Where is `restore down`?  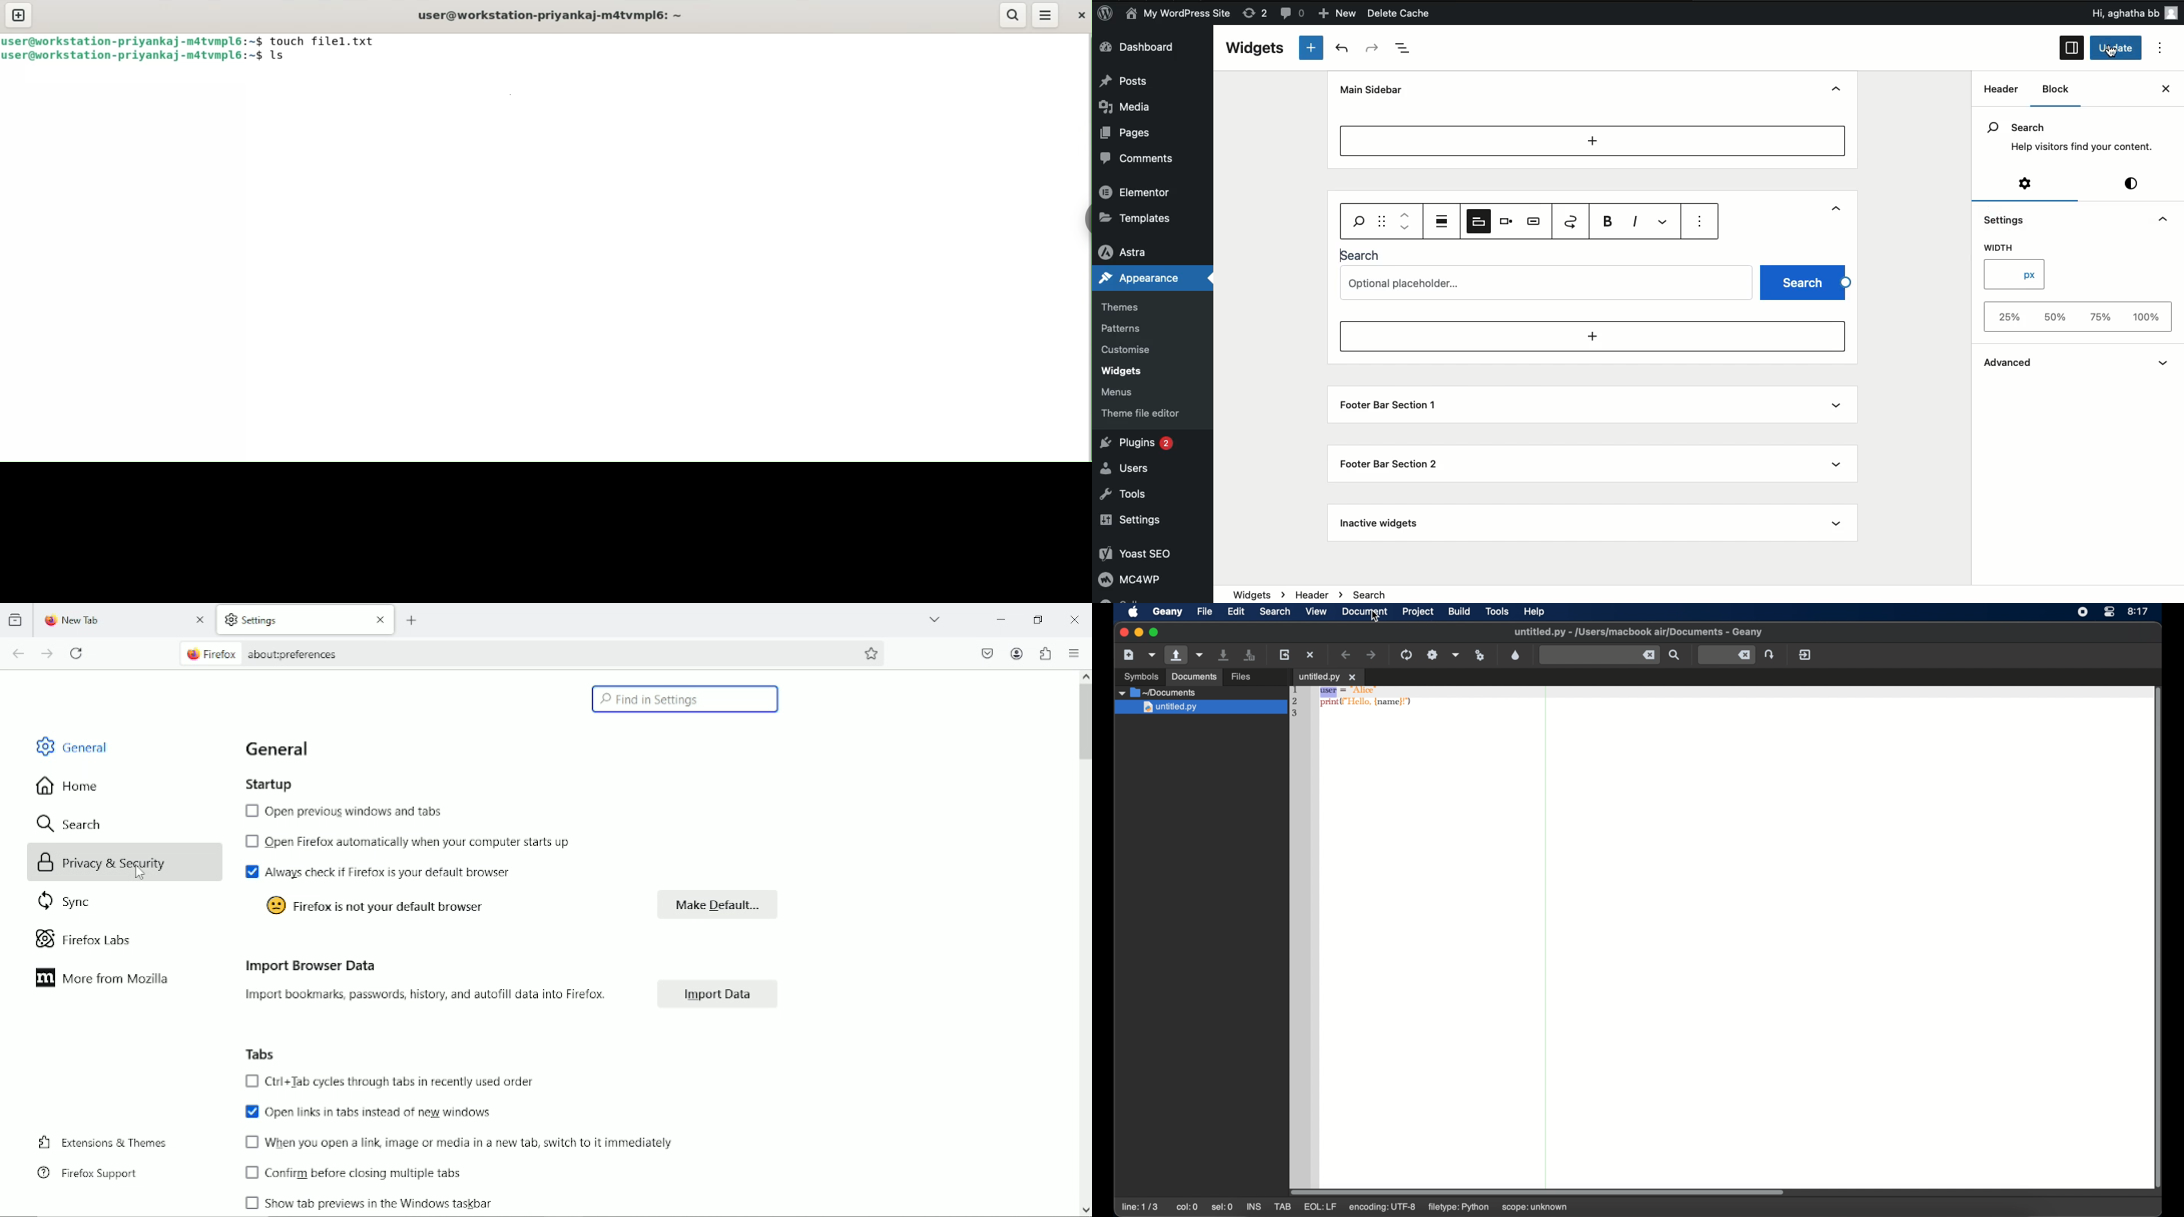 restore down is located at coordinates (1038, 617).